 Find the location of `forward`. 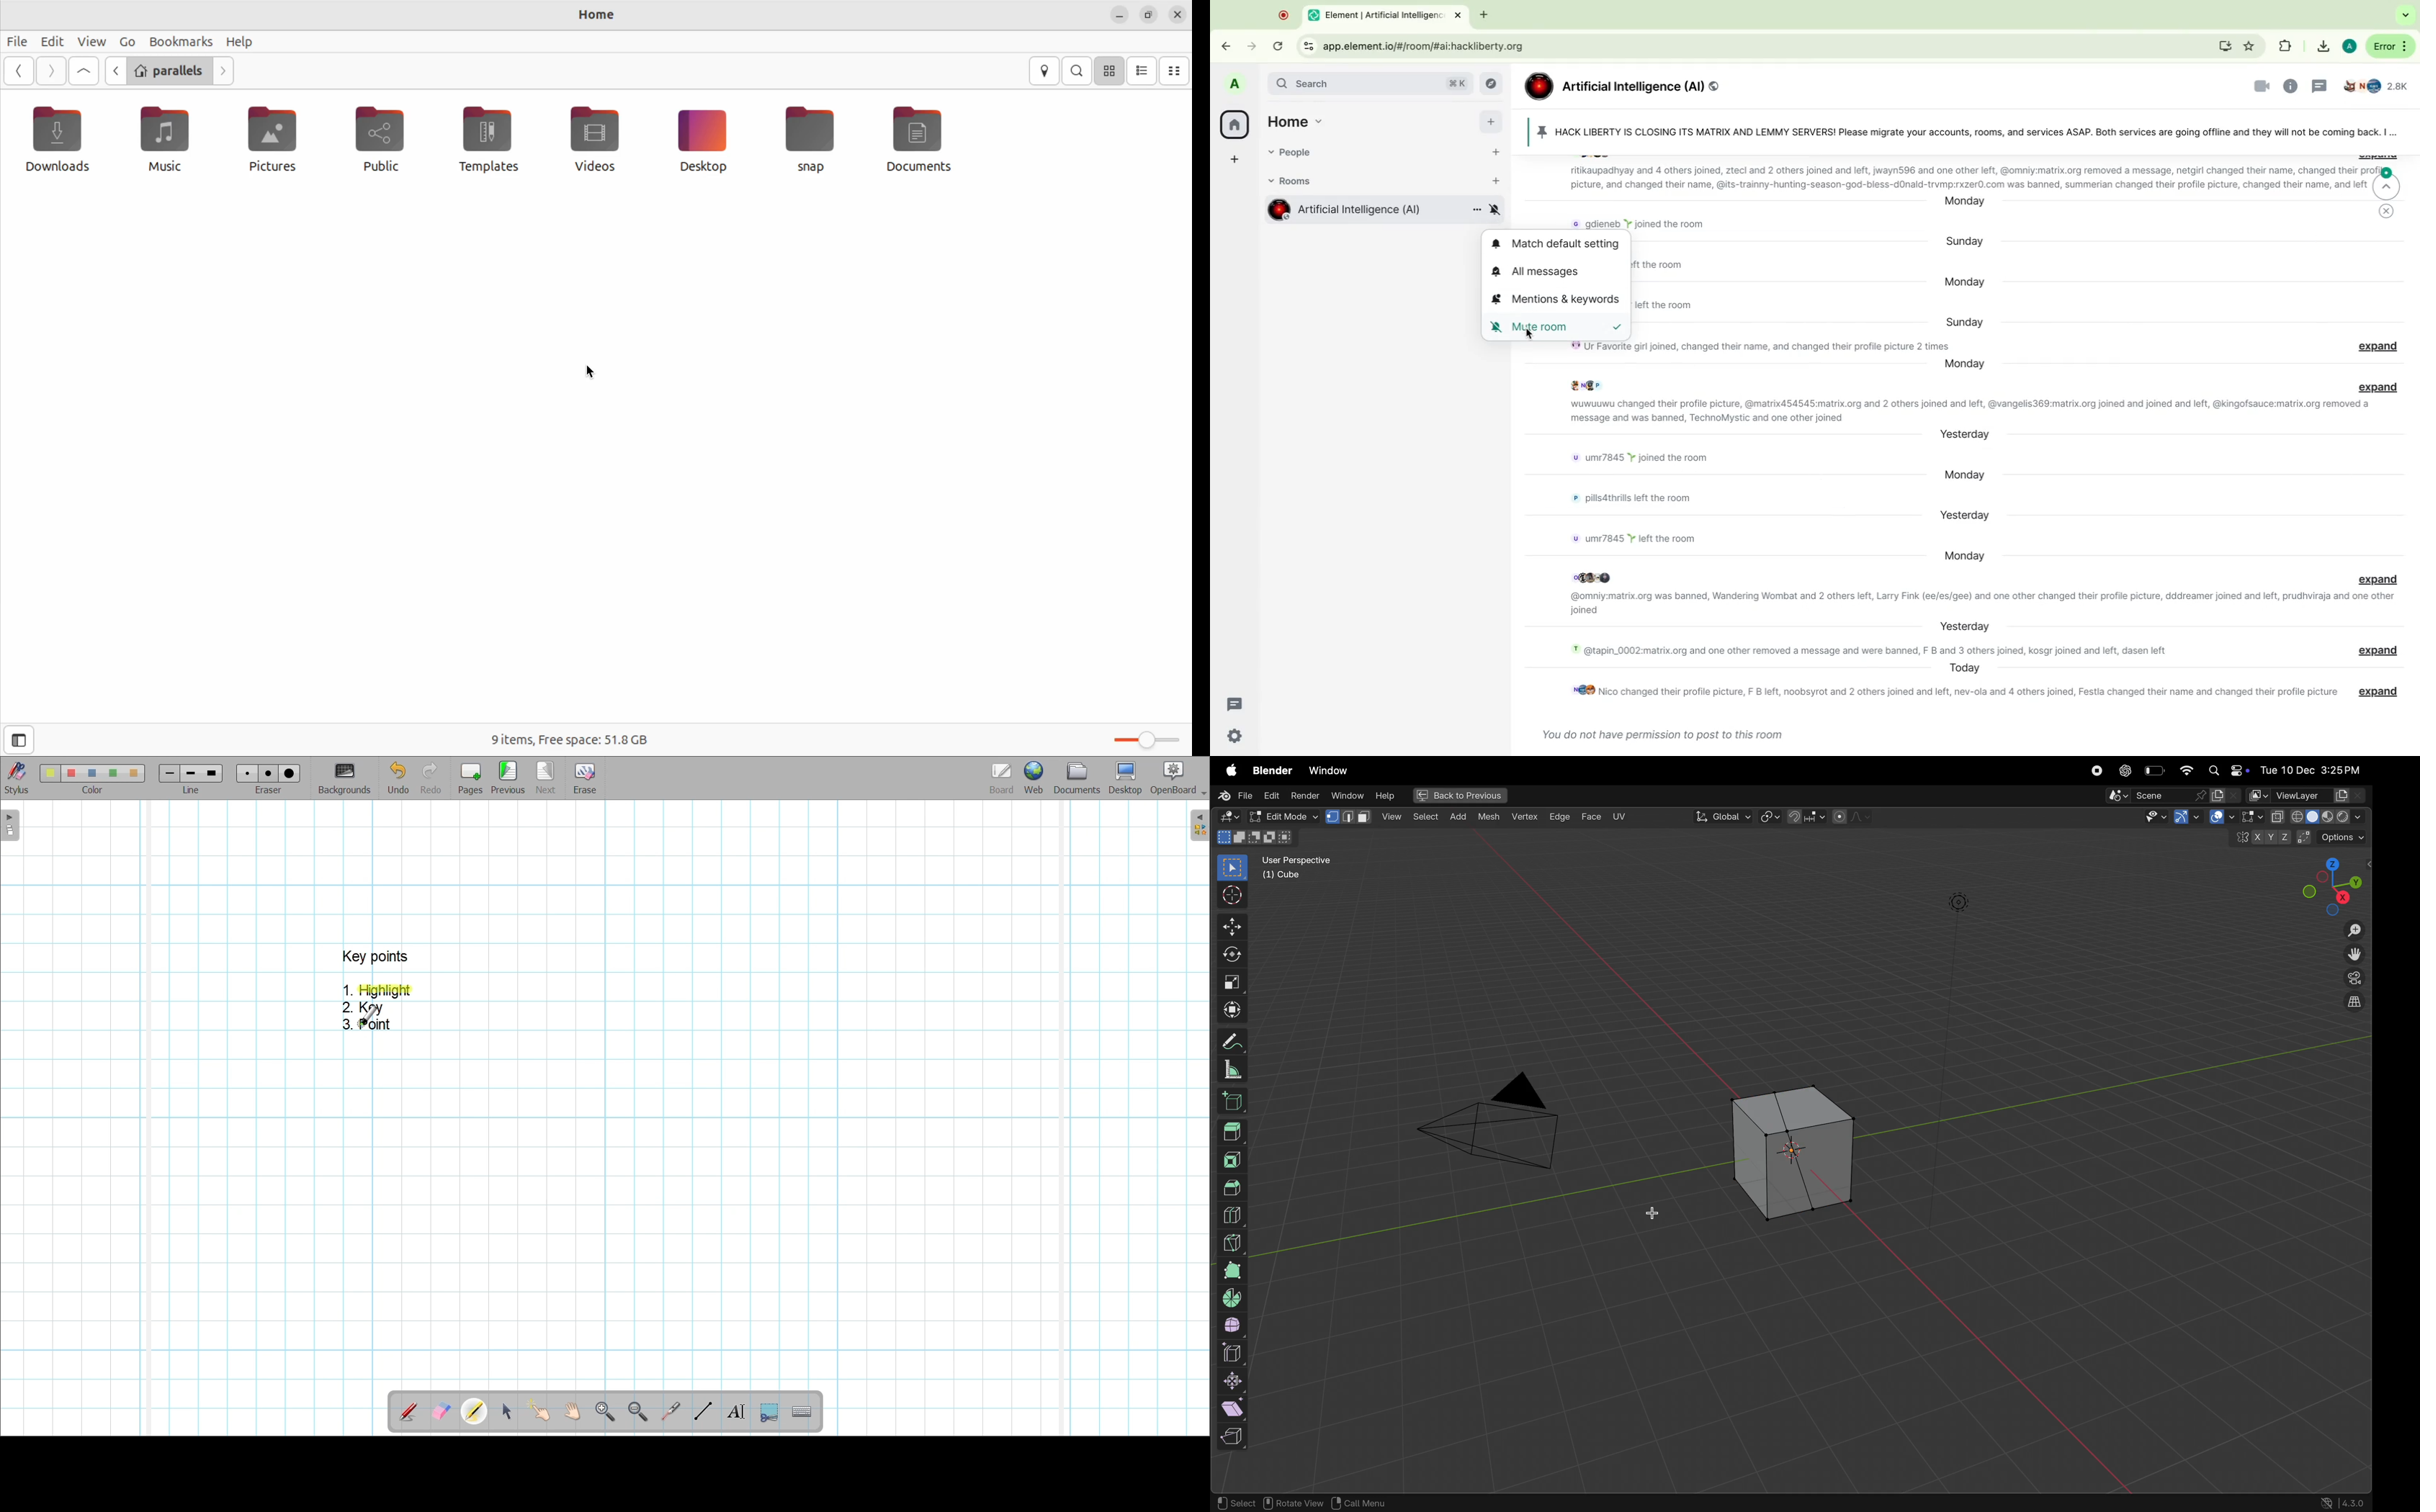

forward is located at coordinates (1250, 45).